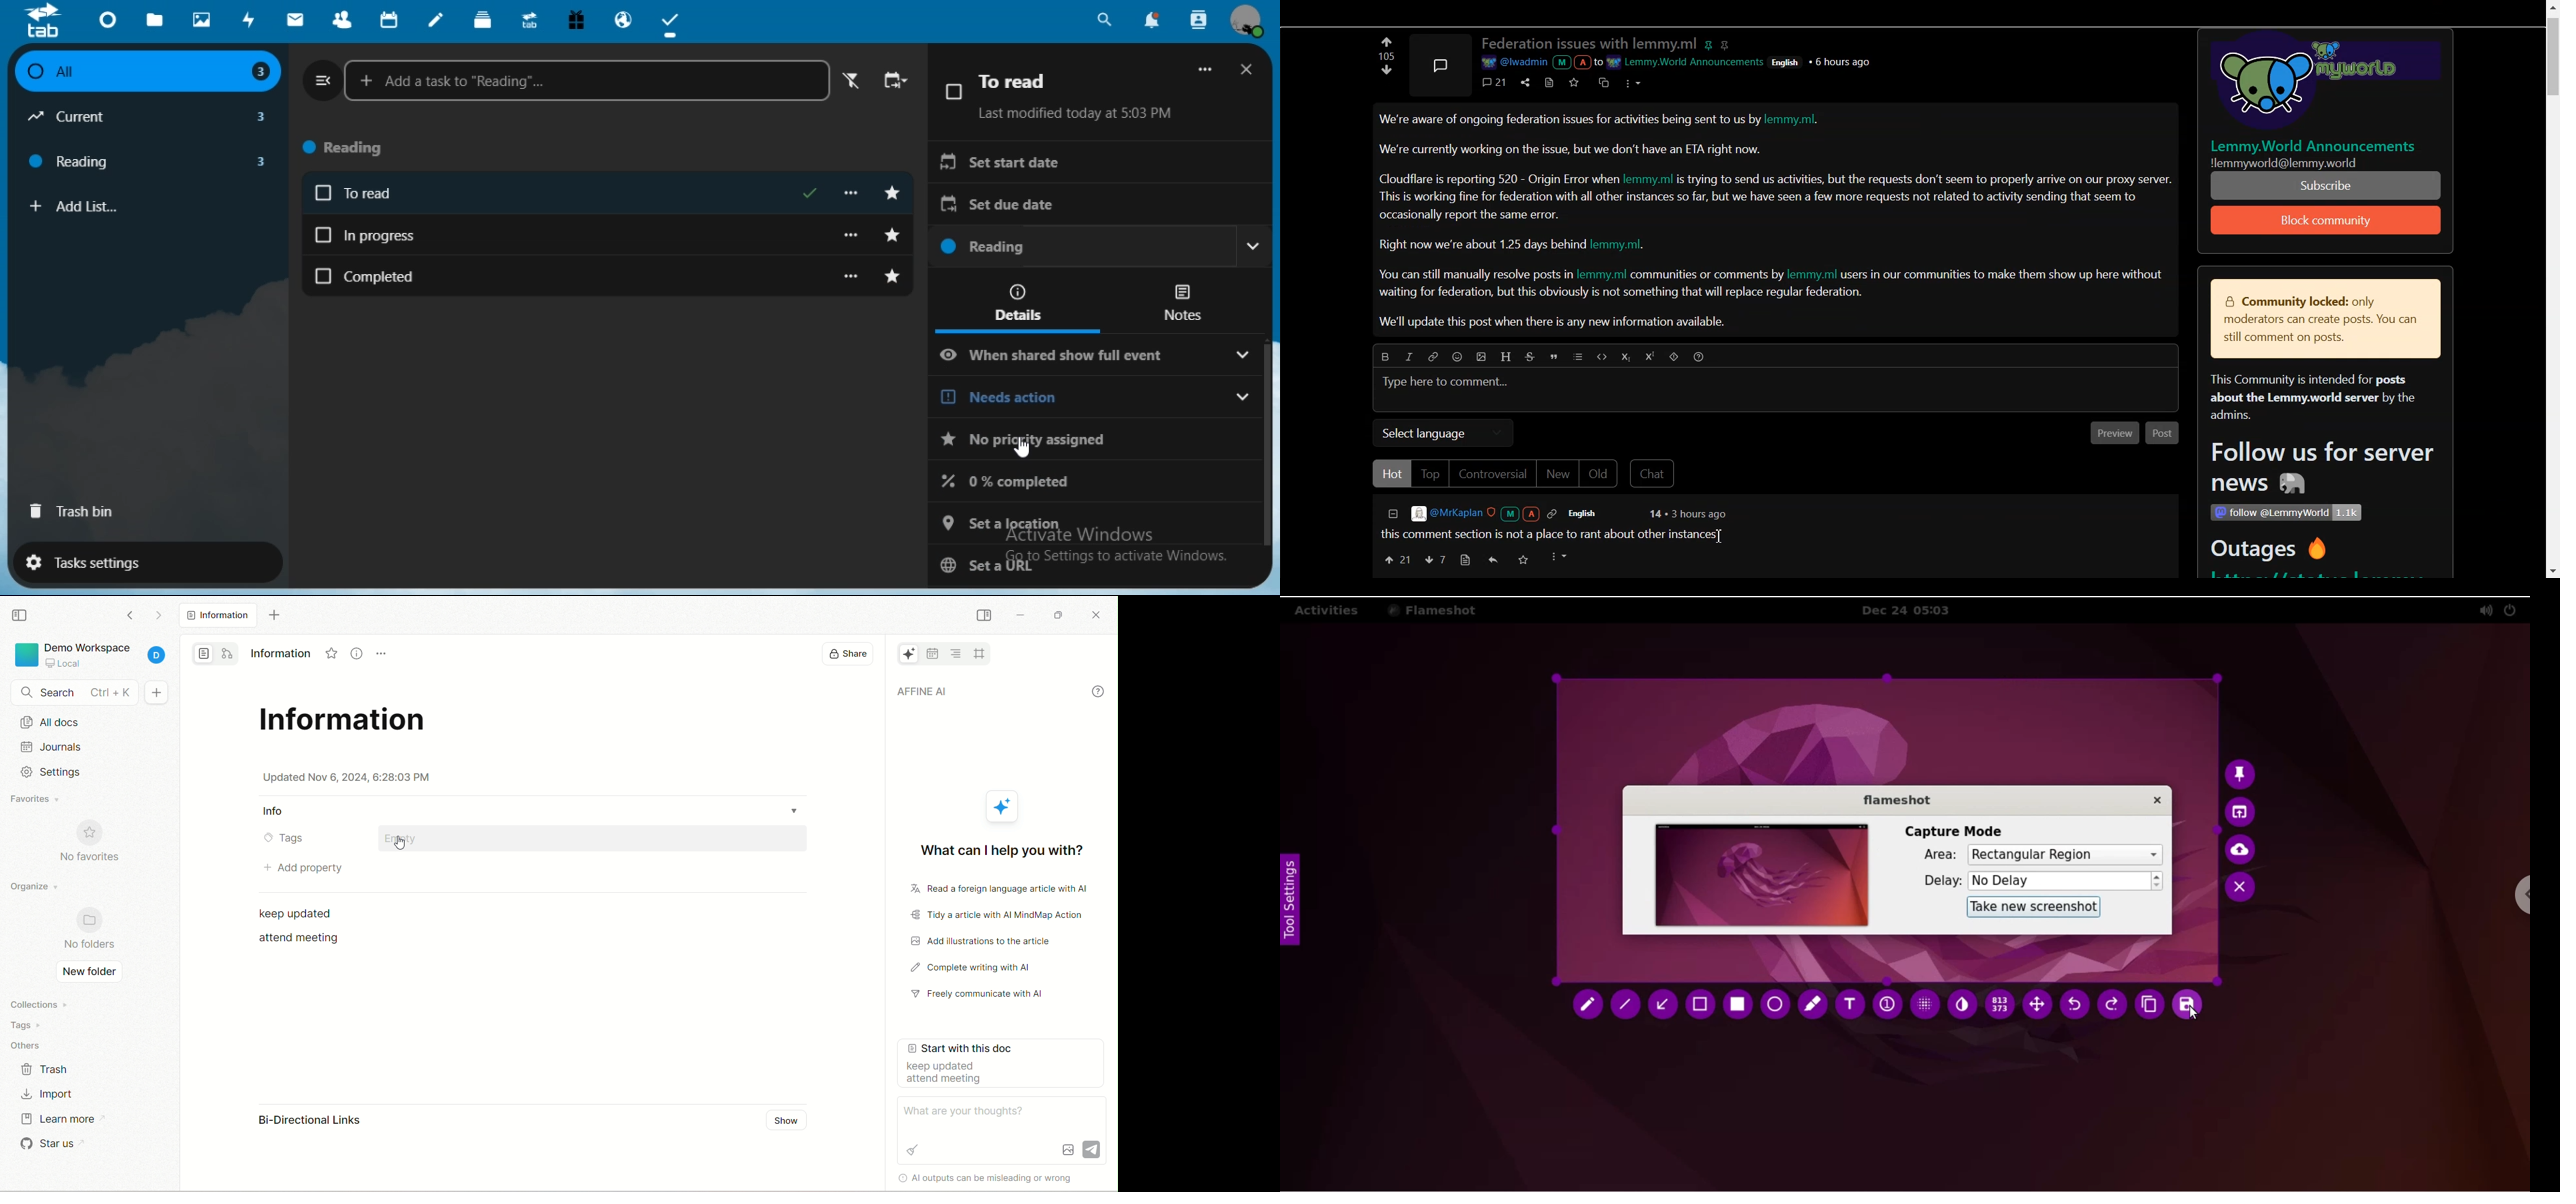 The height and width of the screenshot is (1204, 2576). What do you see at coordinates (246, 21) in the screenshot?
I see `activity` at bounding box center [246, 21].